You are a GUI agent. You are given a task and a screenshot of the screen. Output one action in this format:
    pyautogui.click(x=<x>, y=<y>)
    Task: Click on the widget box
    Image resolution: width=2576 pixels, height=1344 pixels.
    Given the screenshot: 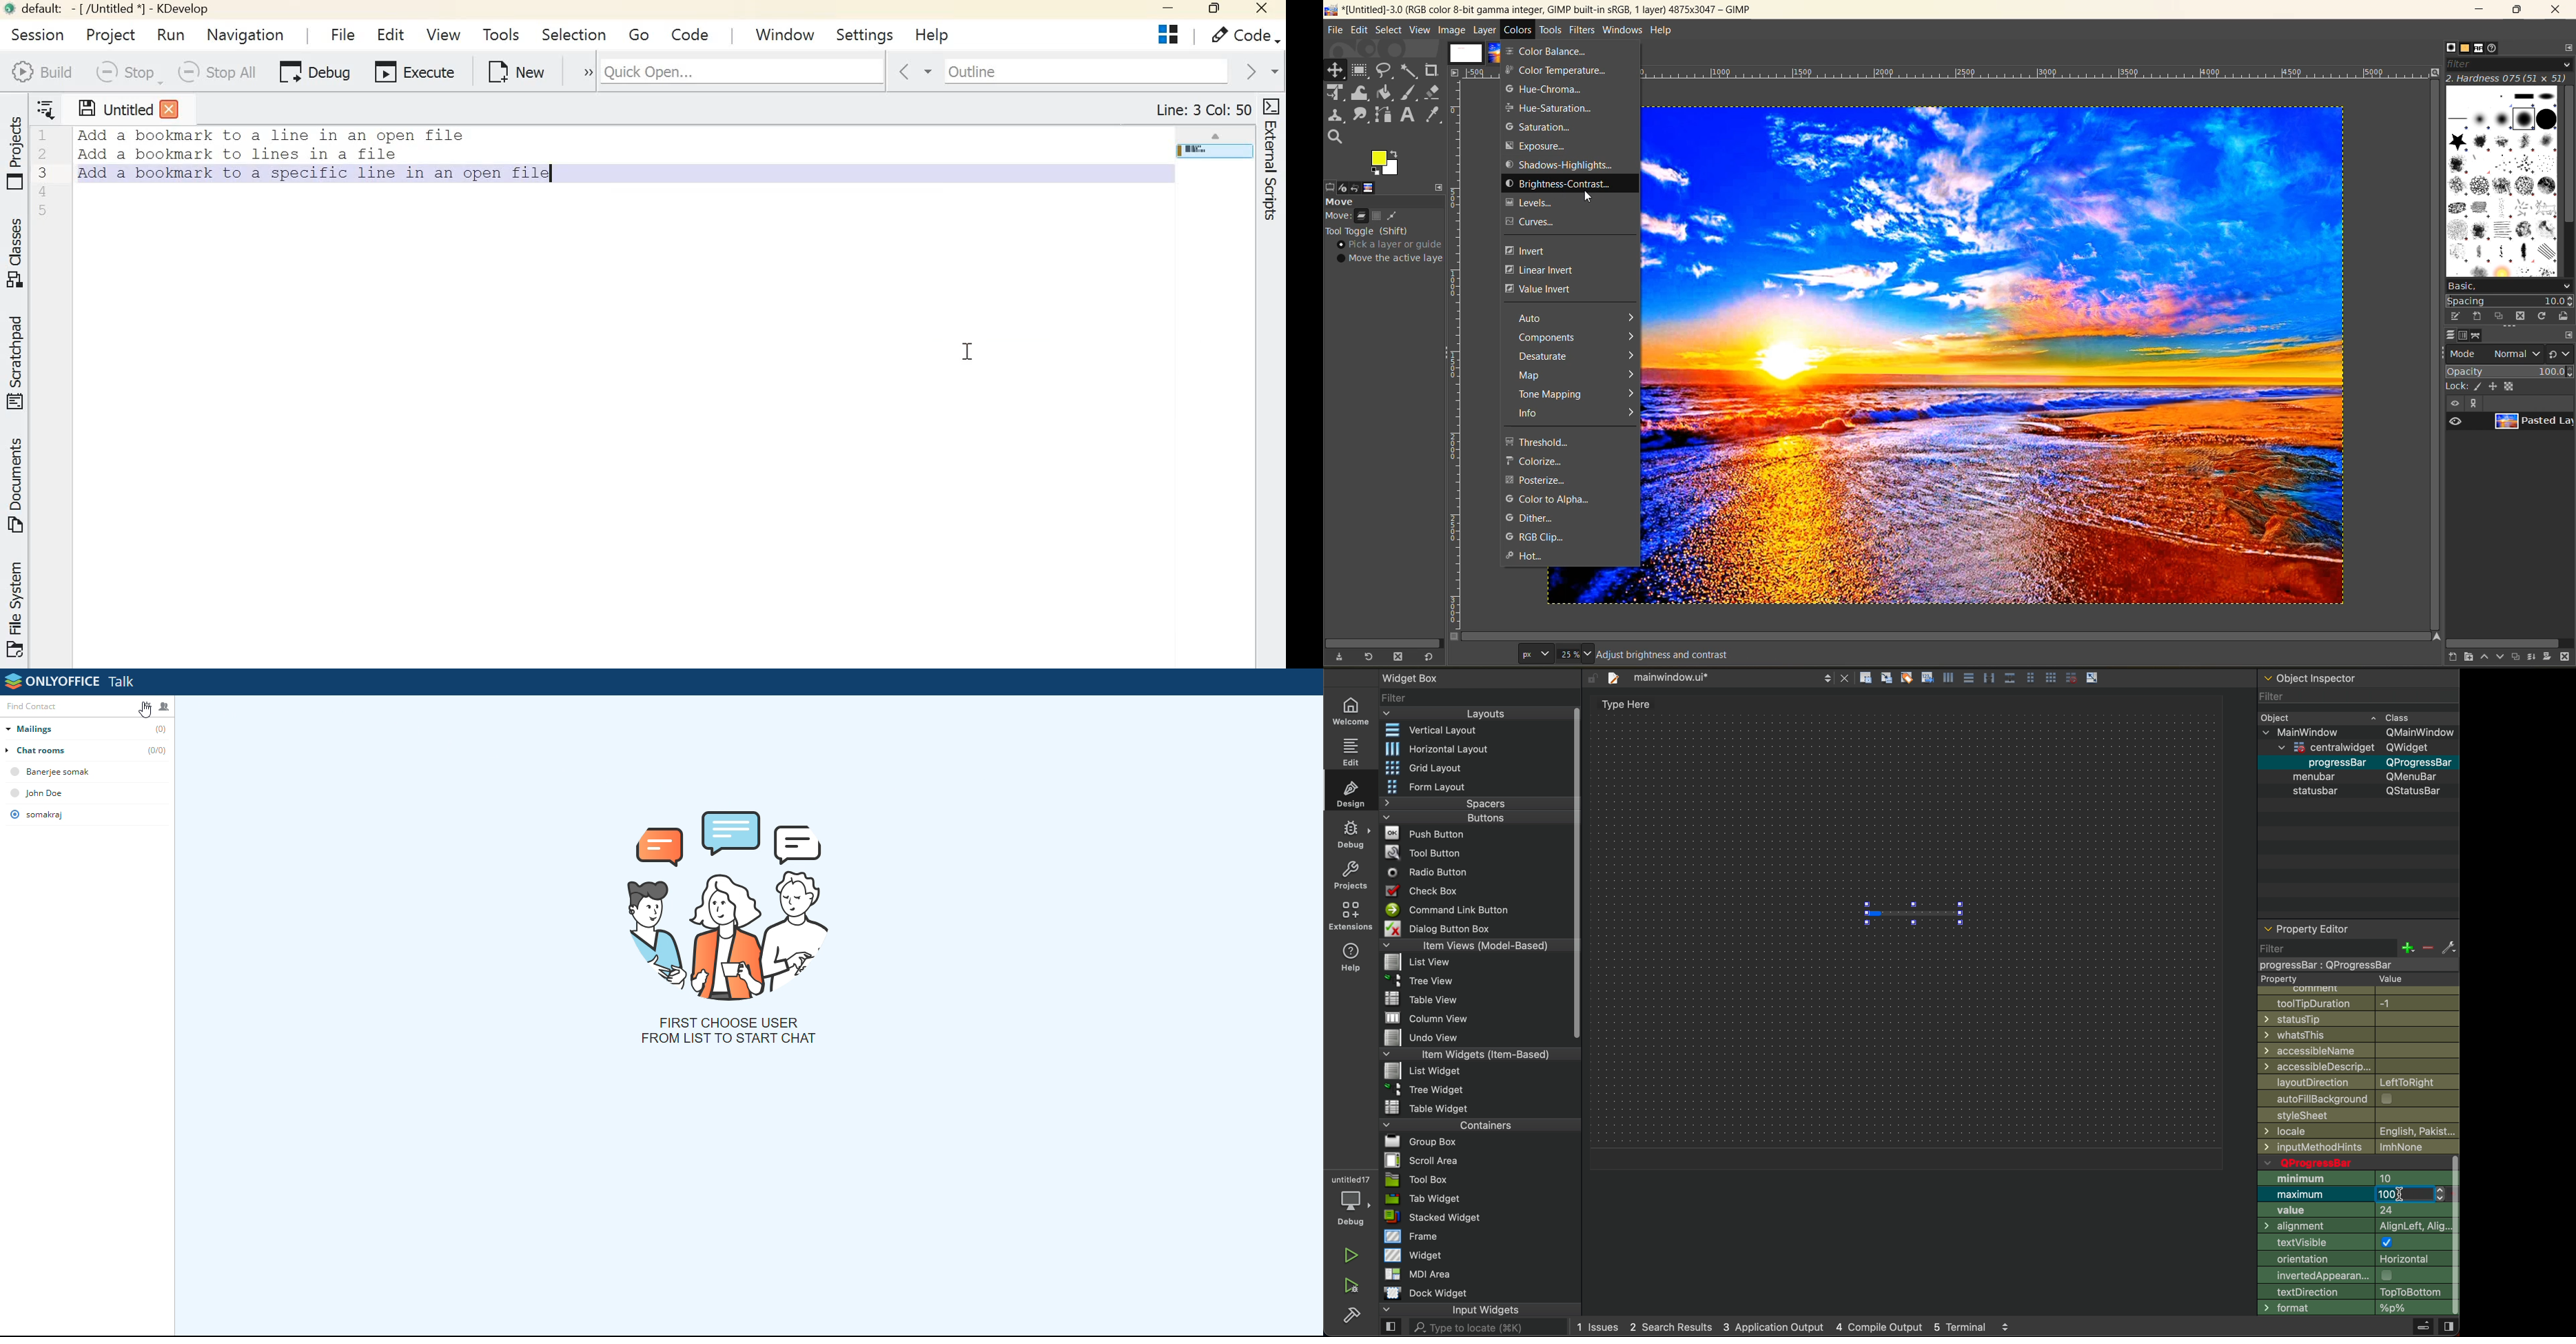 What is the action you would take?
    pyautogui.click(x=1437, y=677)
    